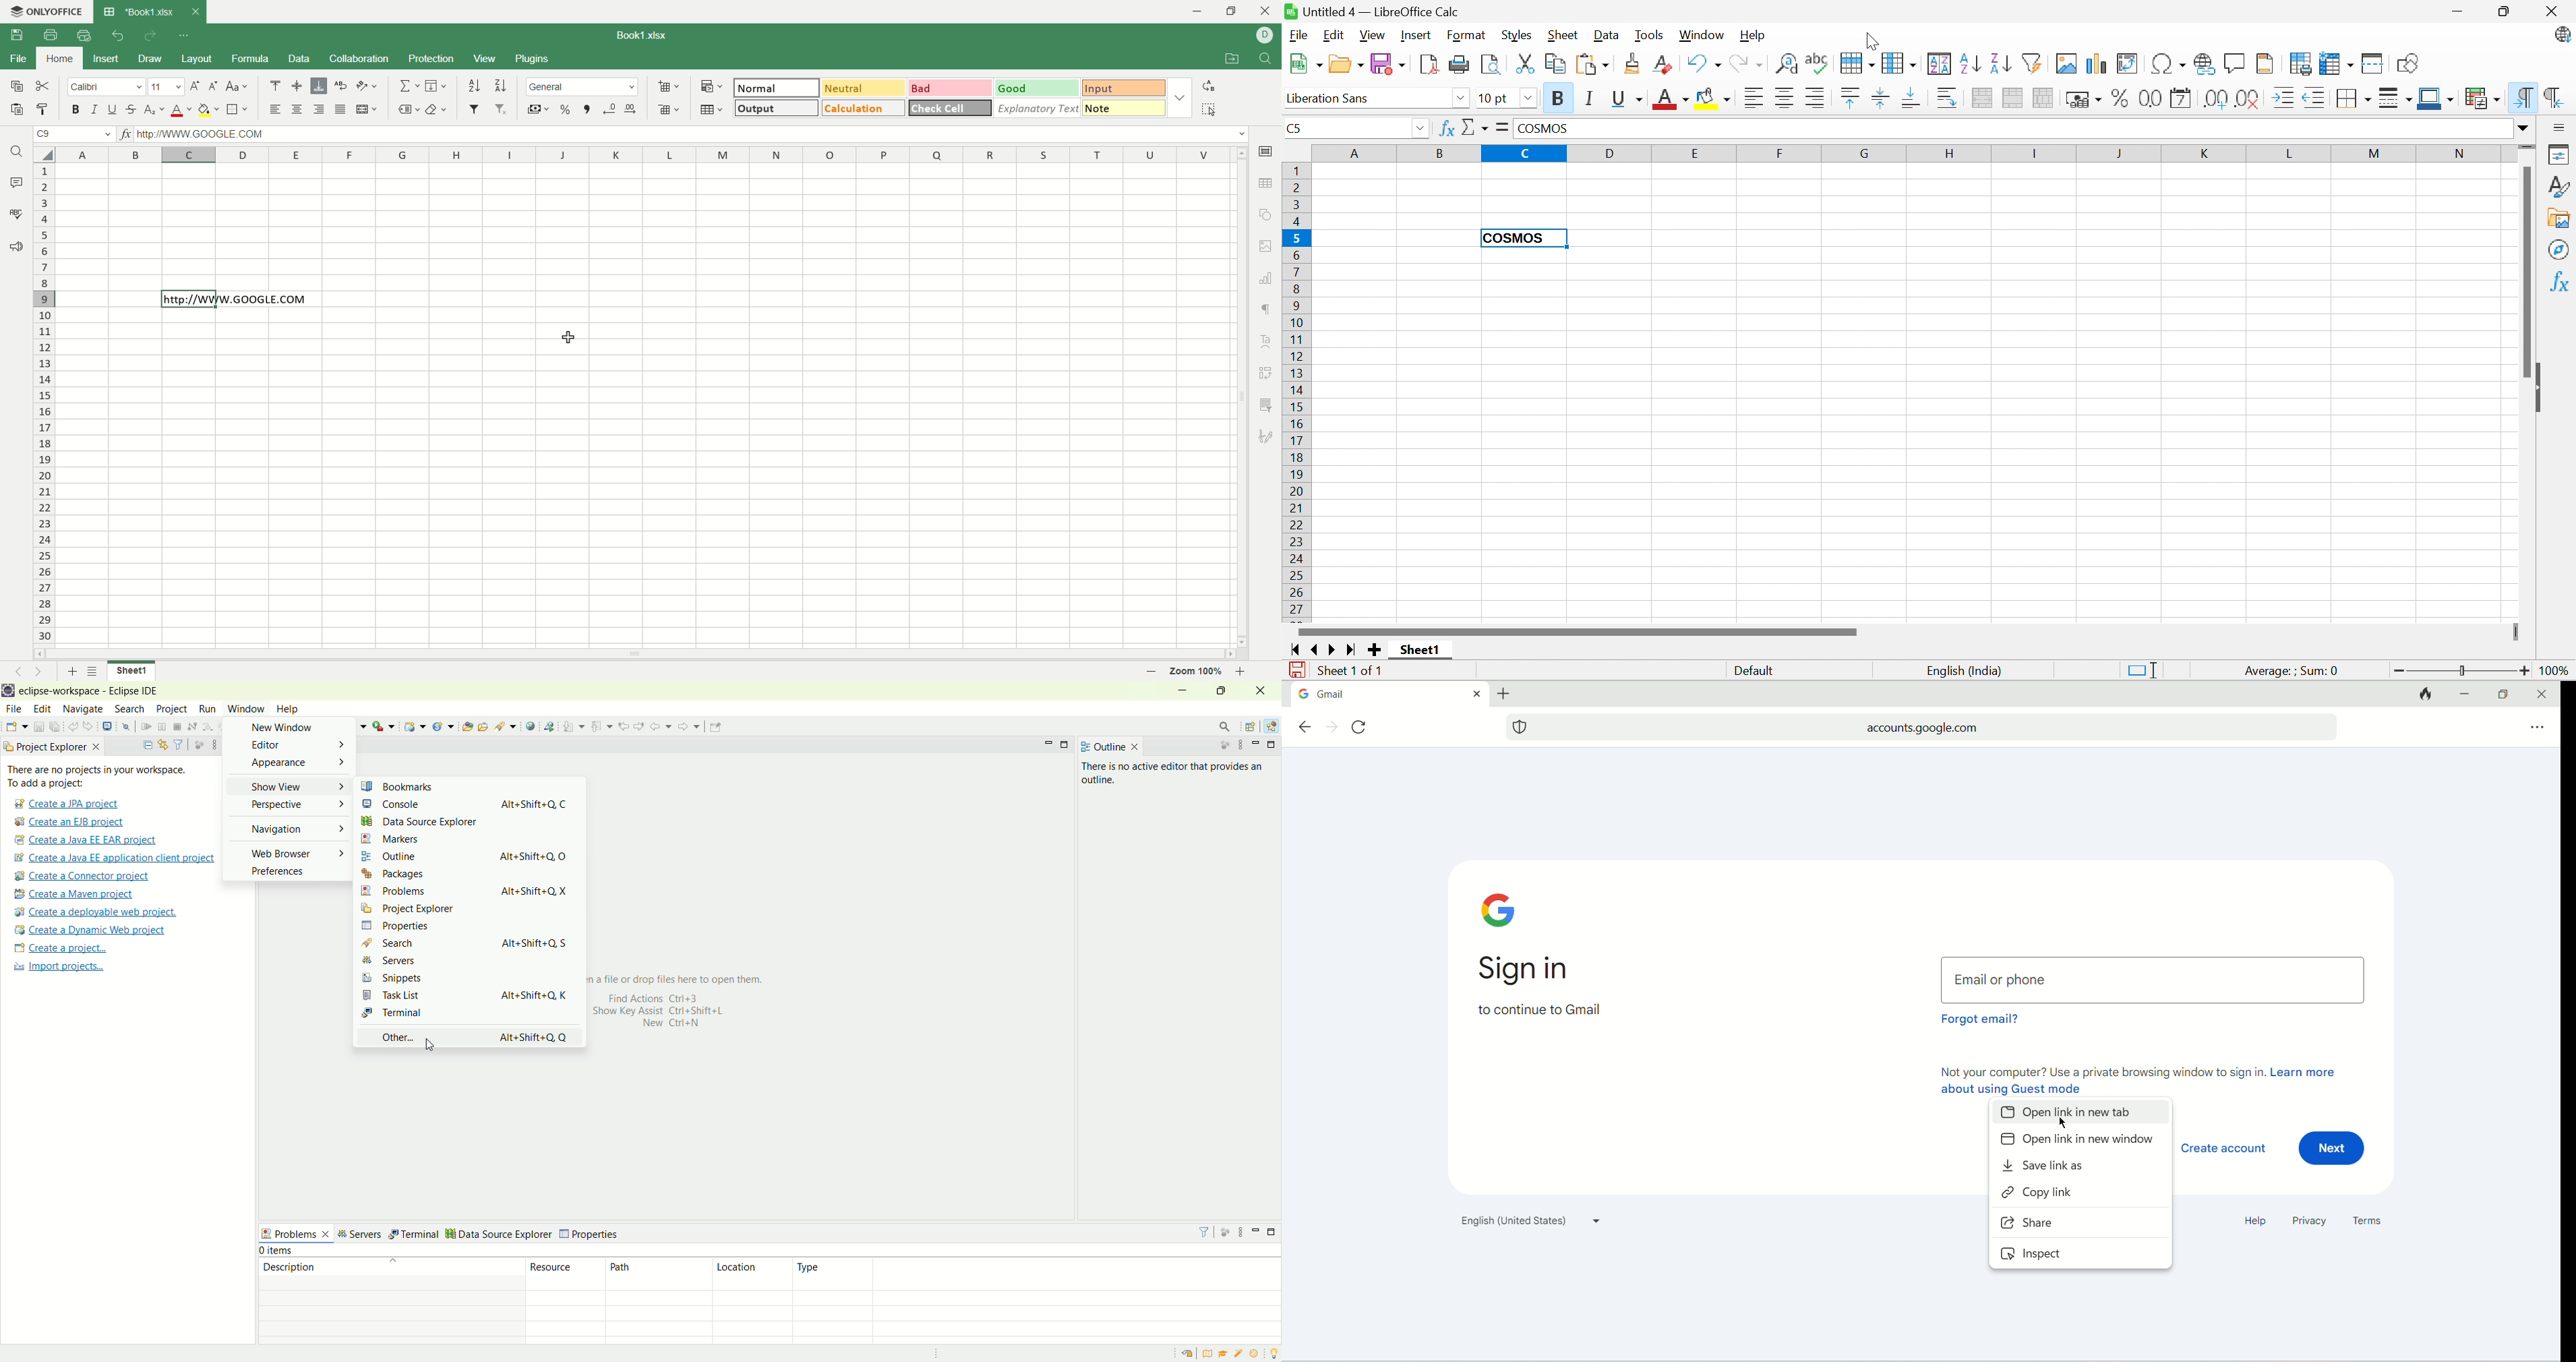  What do you see at coordinates (1557, 64) in the screenshot?
I see `Copy` at bounding box center [1557, 64].